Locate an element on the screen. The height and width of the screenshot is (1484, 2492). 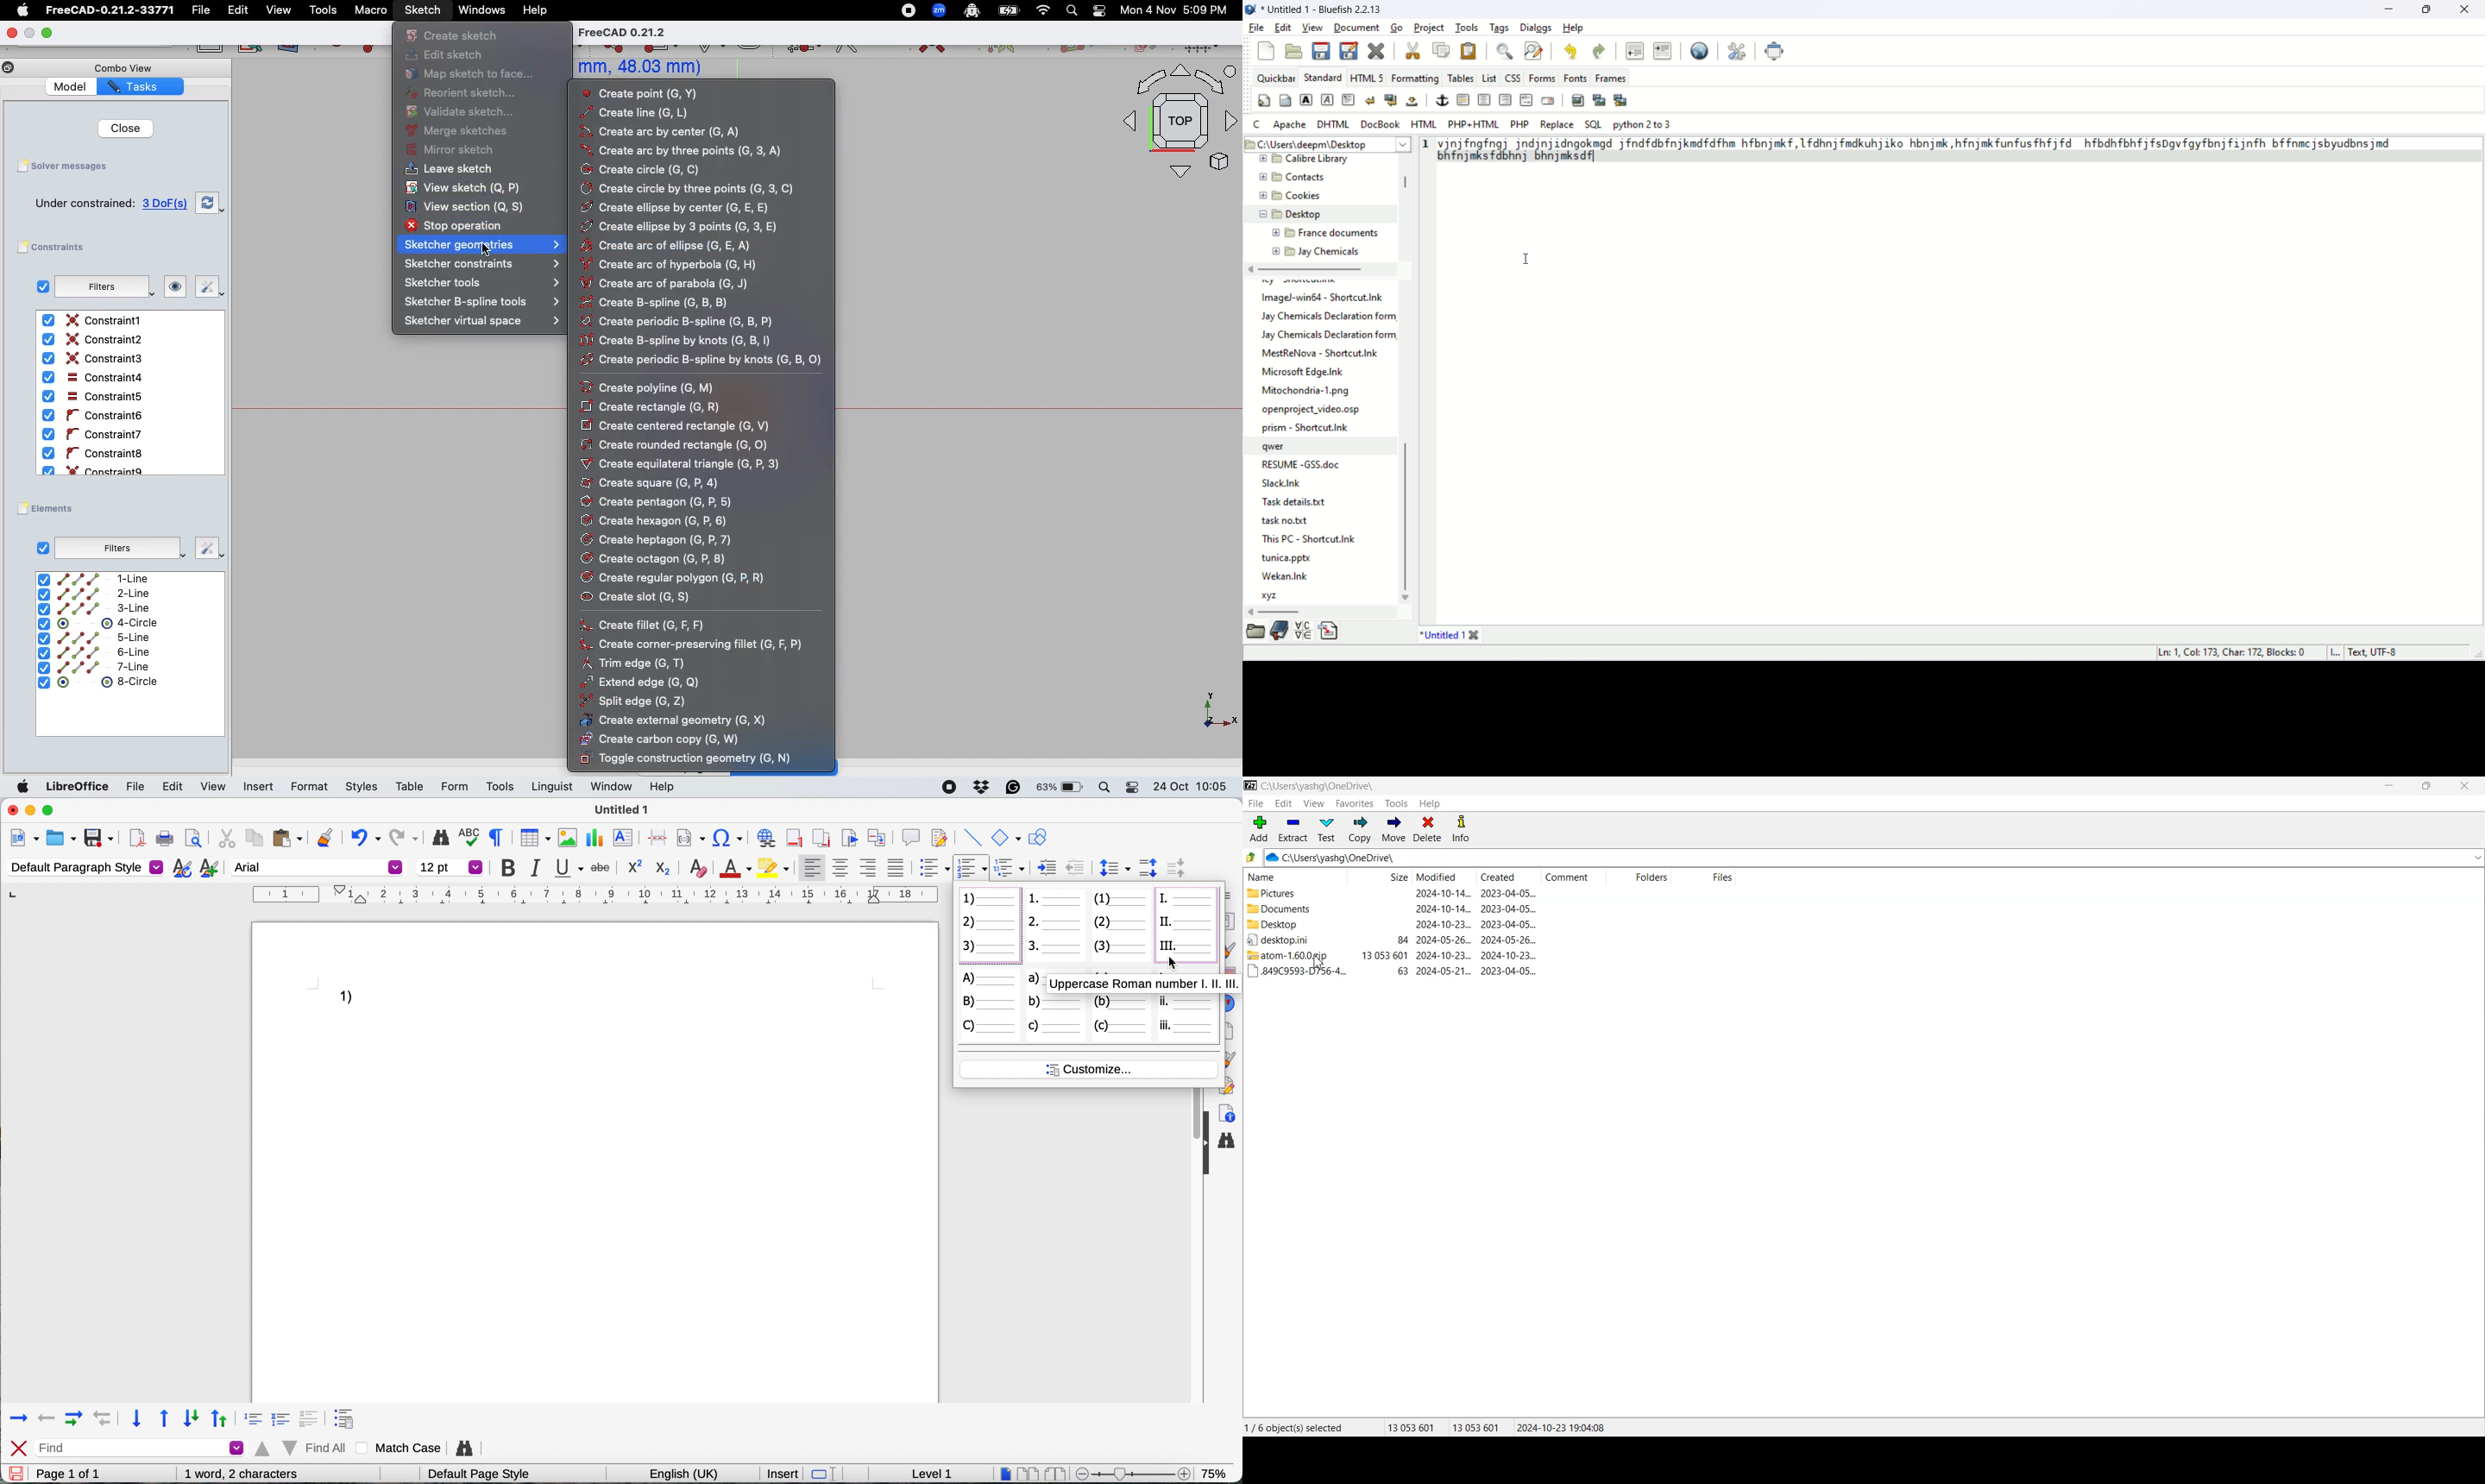
63% is located at coordinates (1060, 788).